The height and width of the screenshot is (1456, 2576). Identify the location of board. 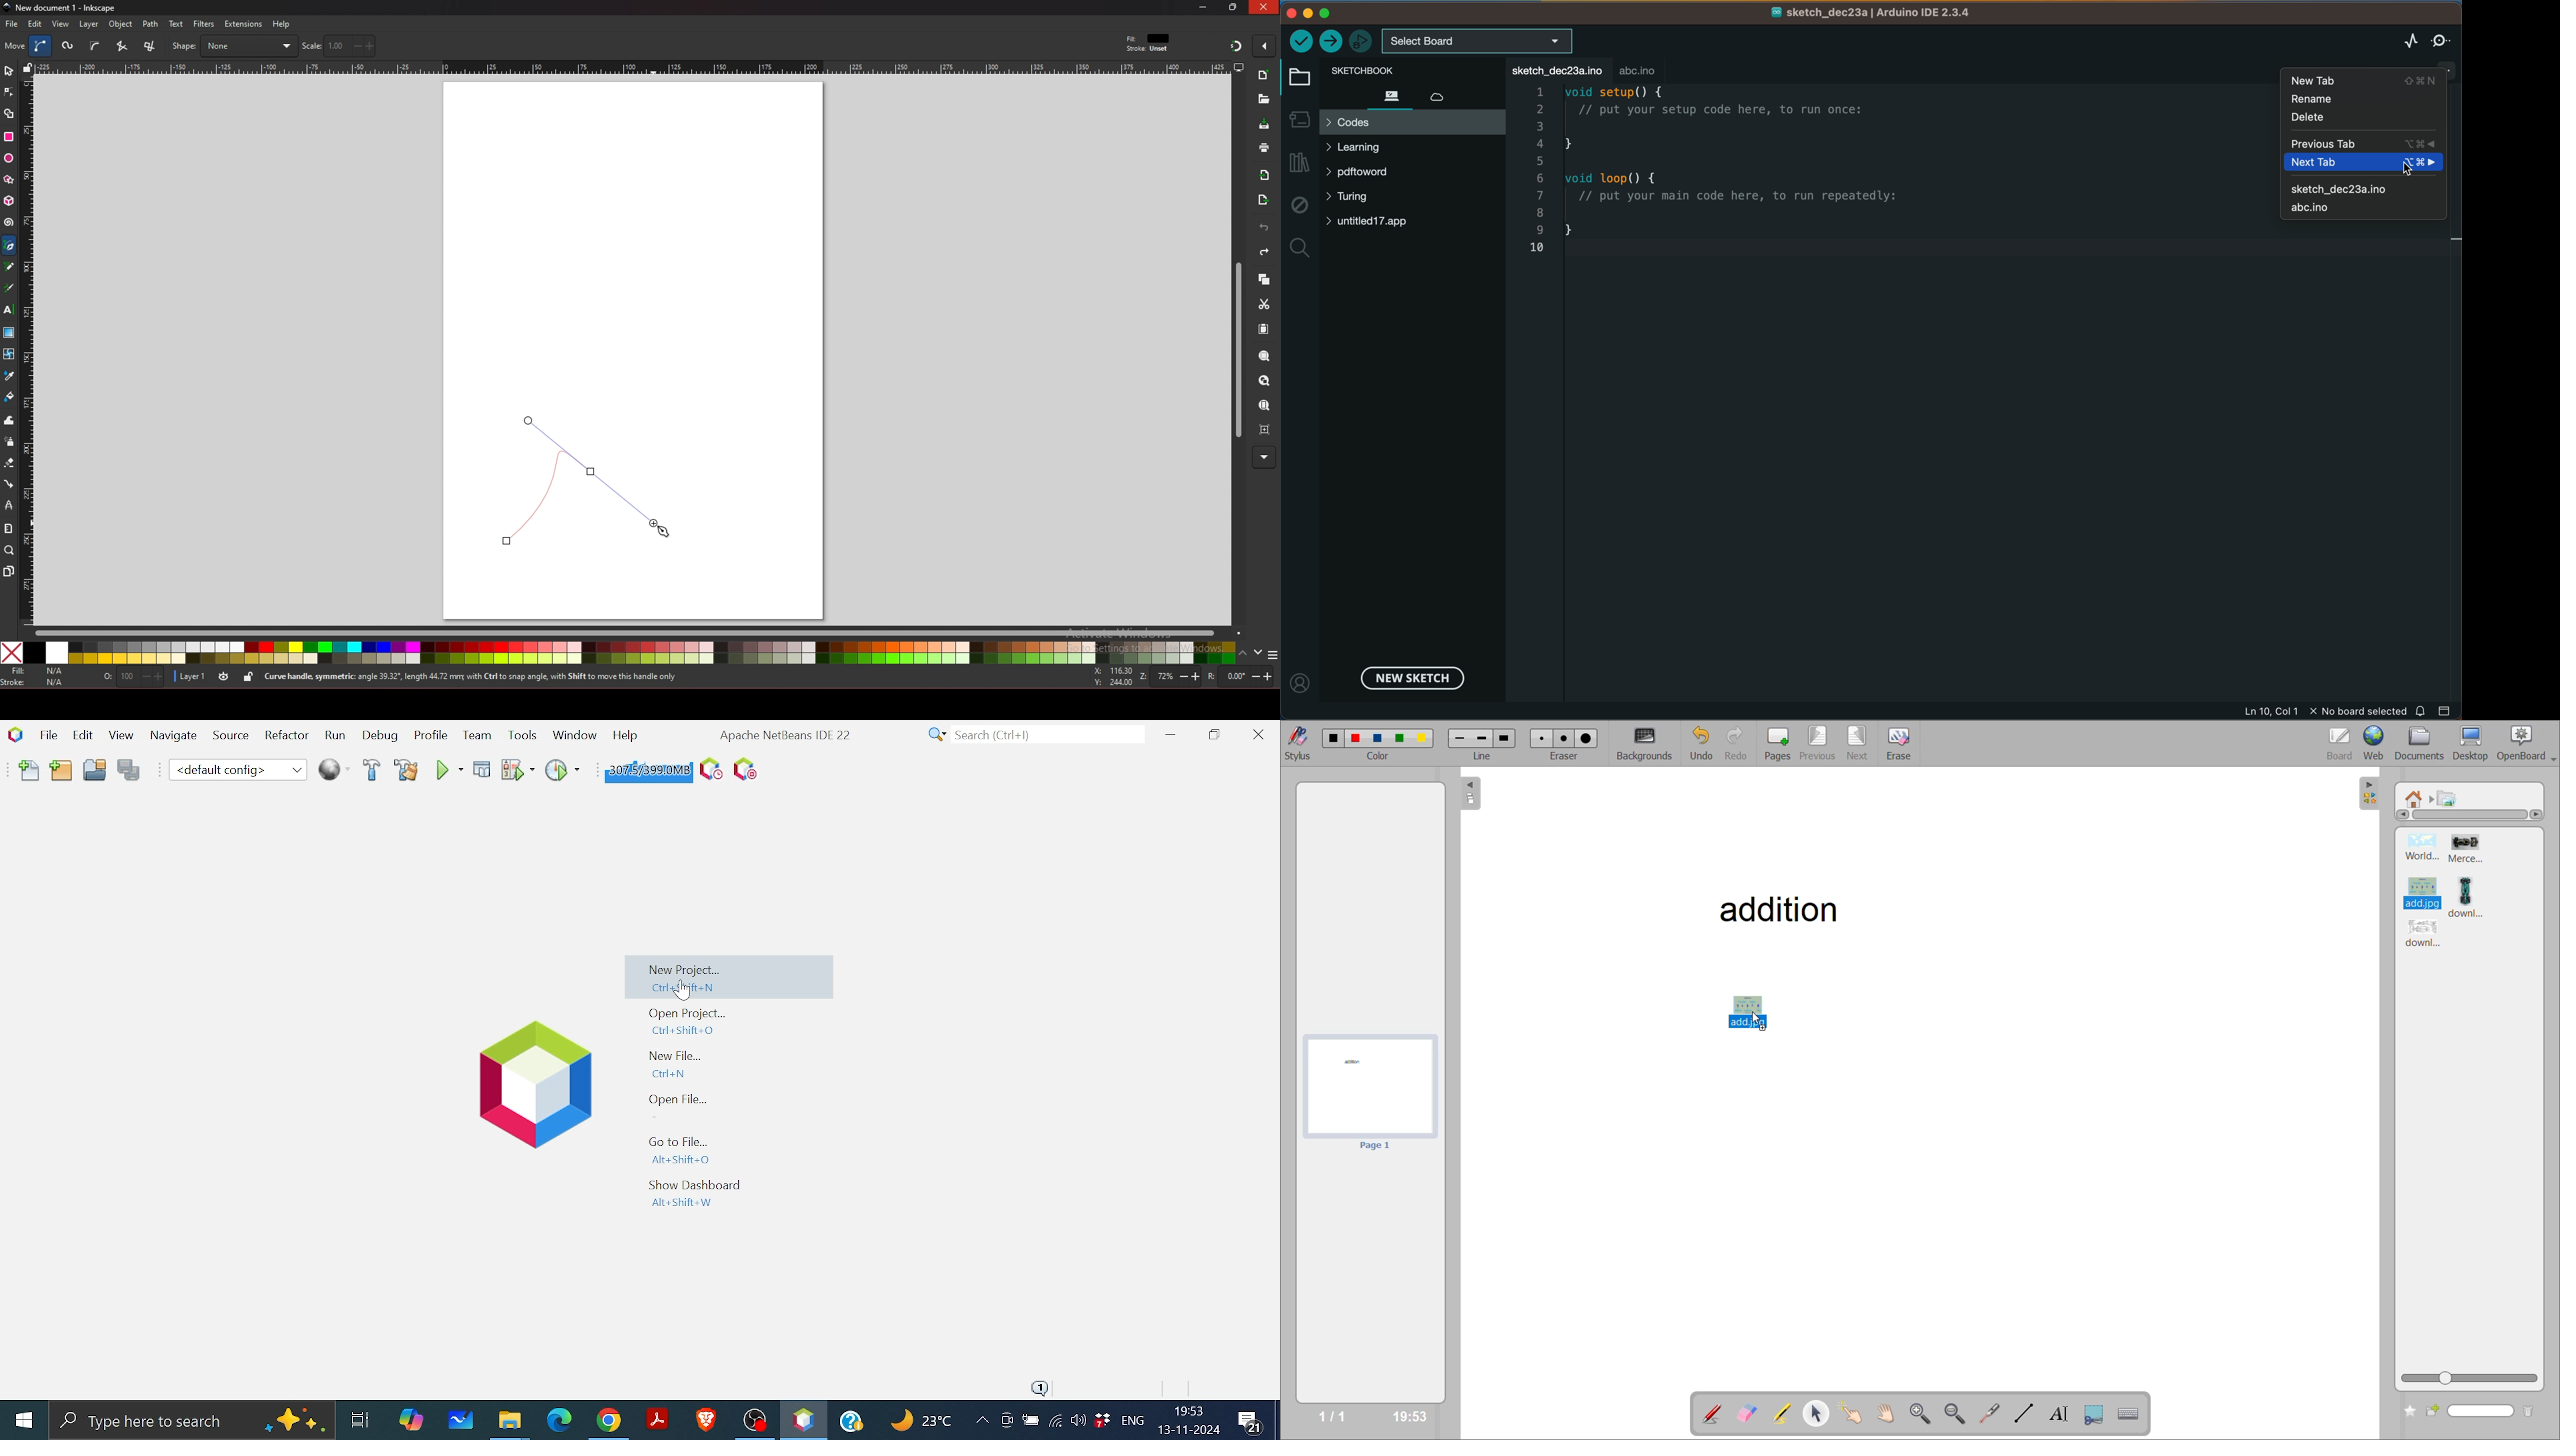
(2341, 744).